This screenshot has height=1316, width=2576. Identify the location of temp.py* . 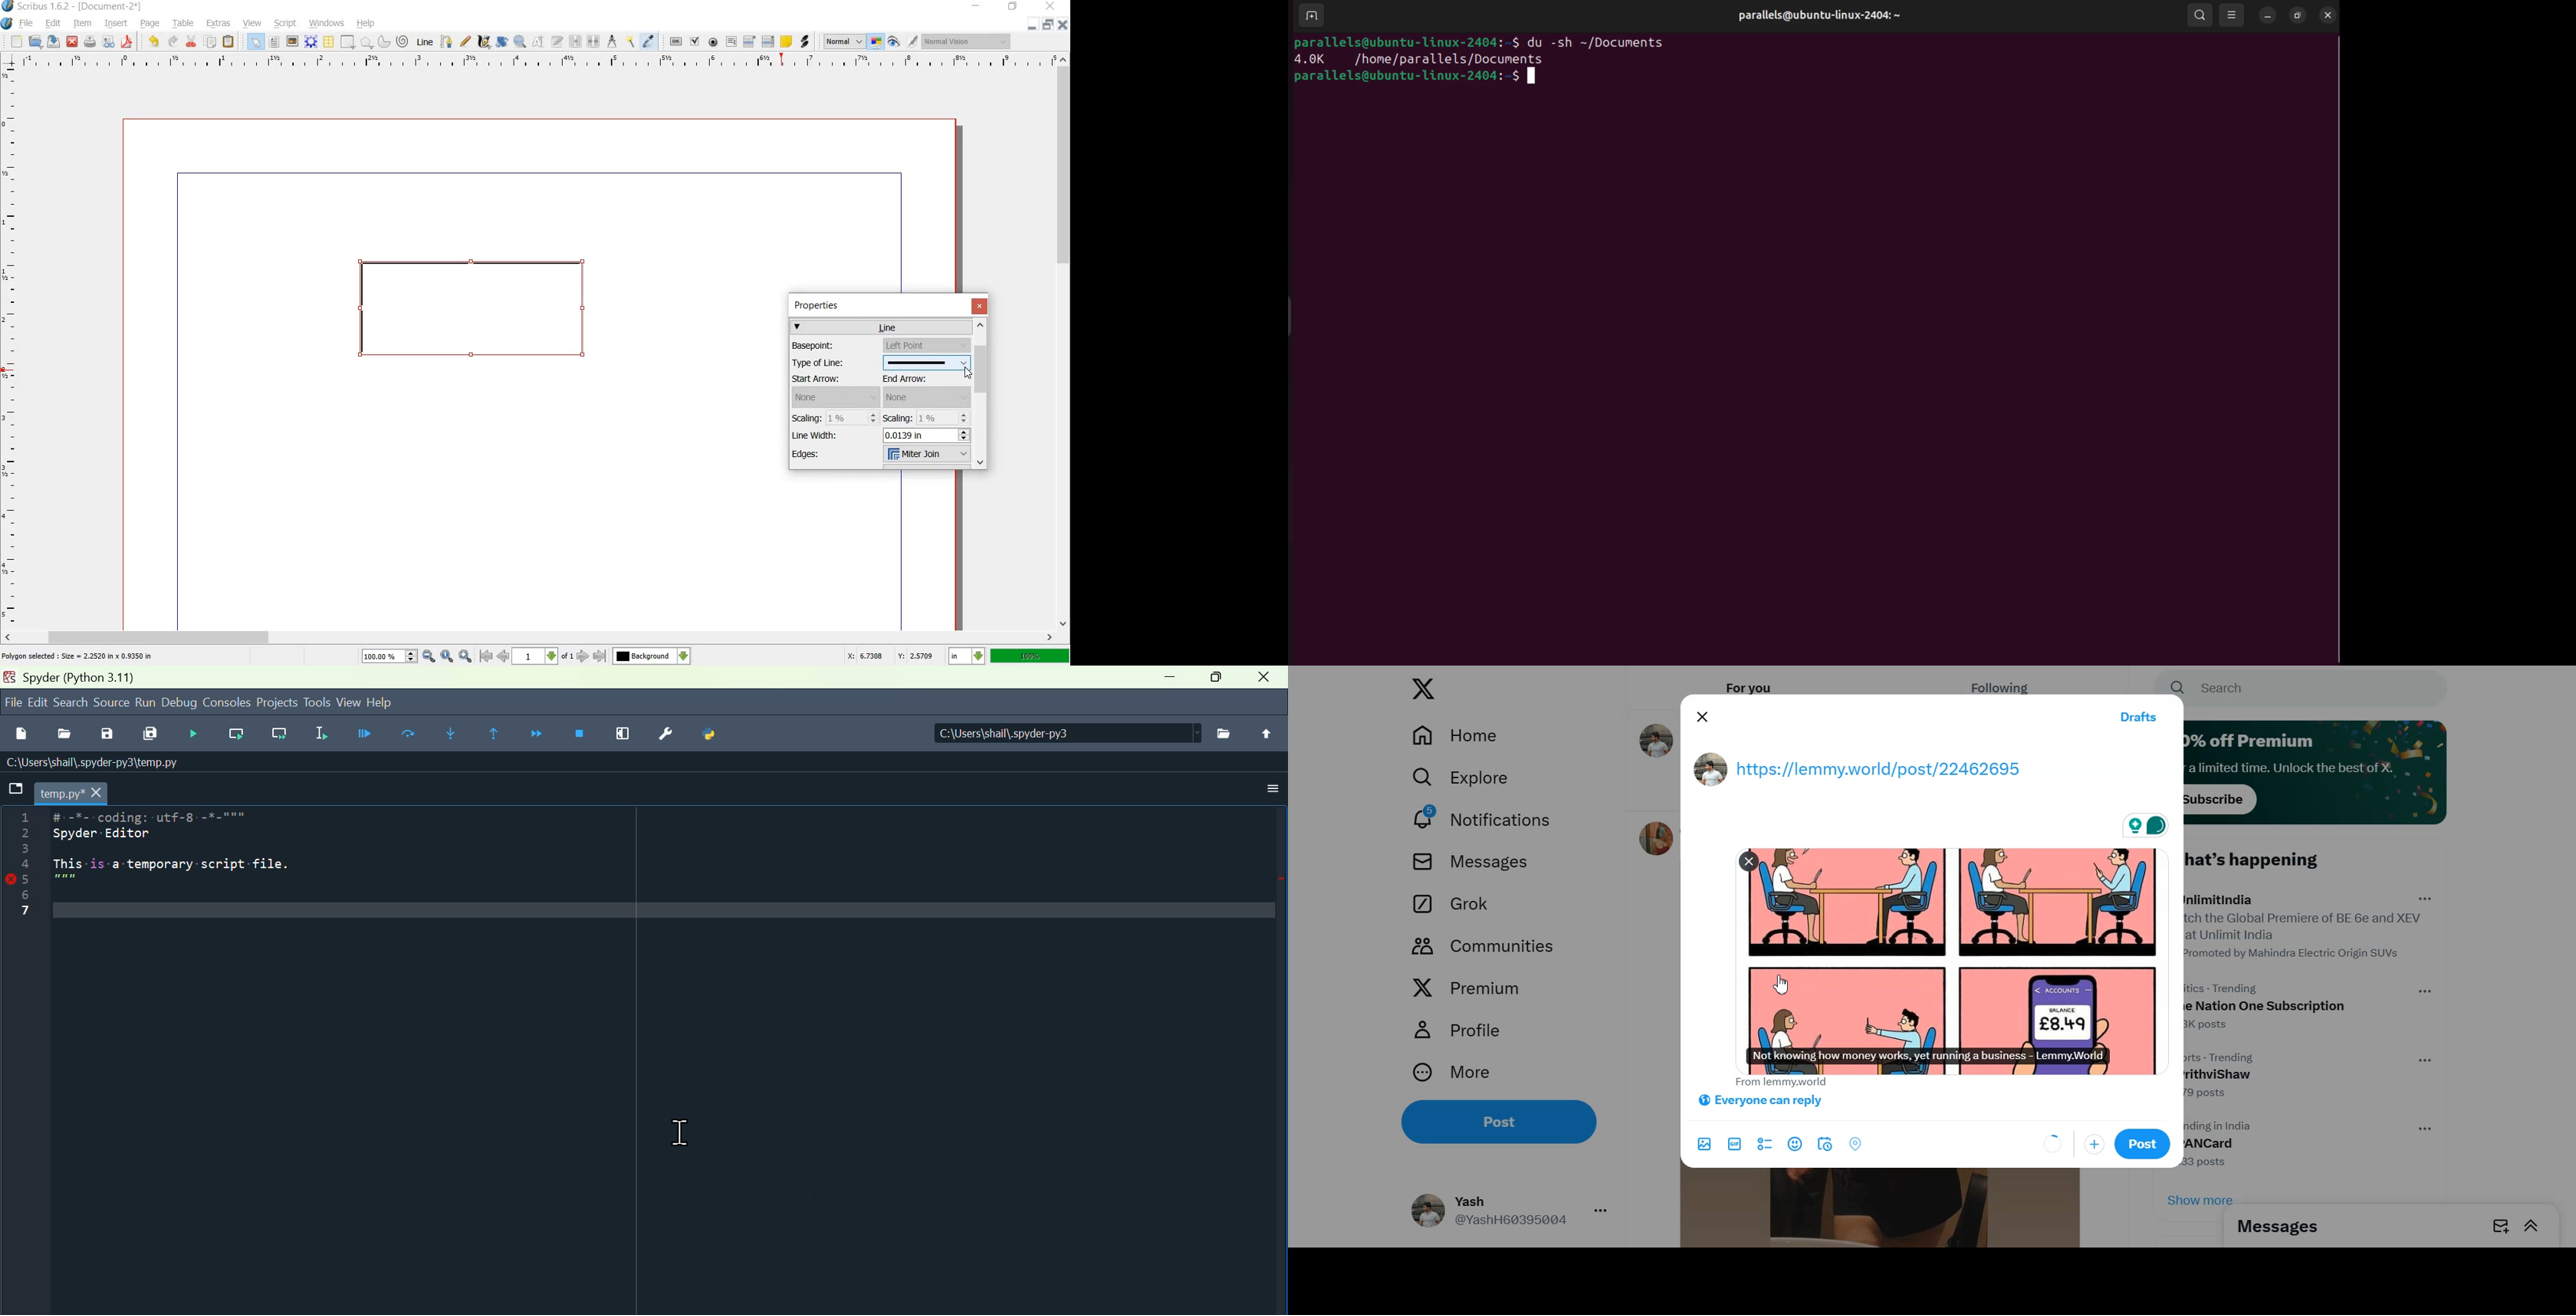
(71, 794).